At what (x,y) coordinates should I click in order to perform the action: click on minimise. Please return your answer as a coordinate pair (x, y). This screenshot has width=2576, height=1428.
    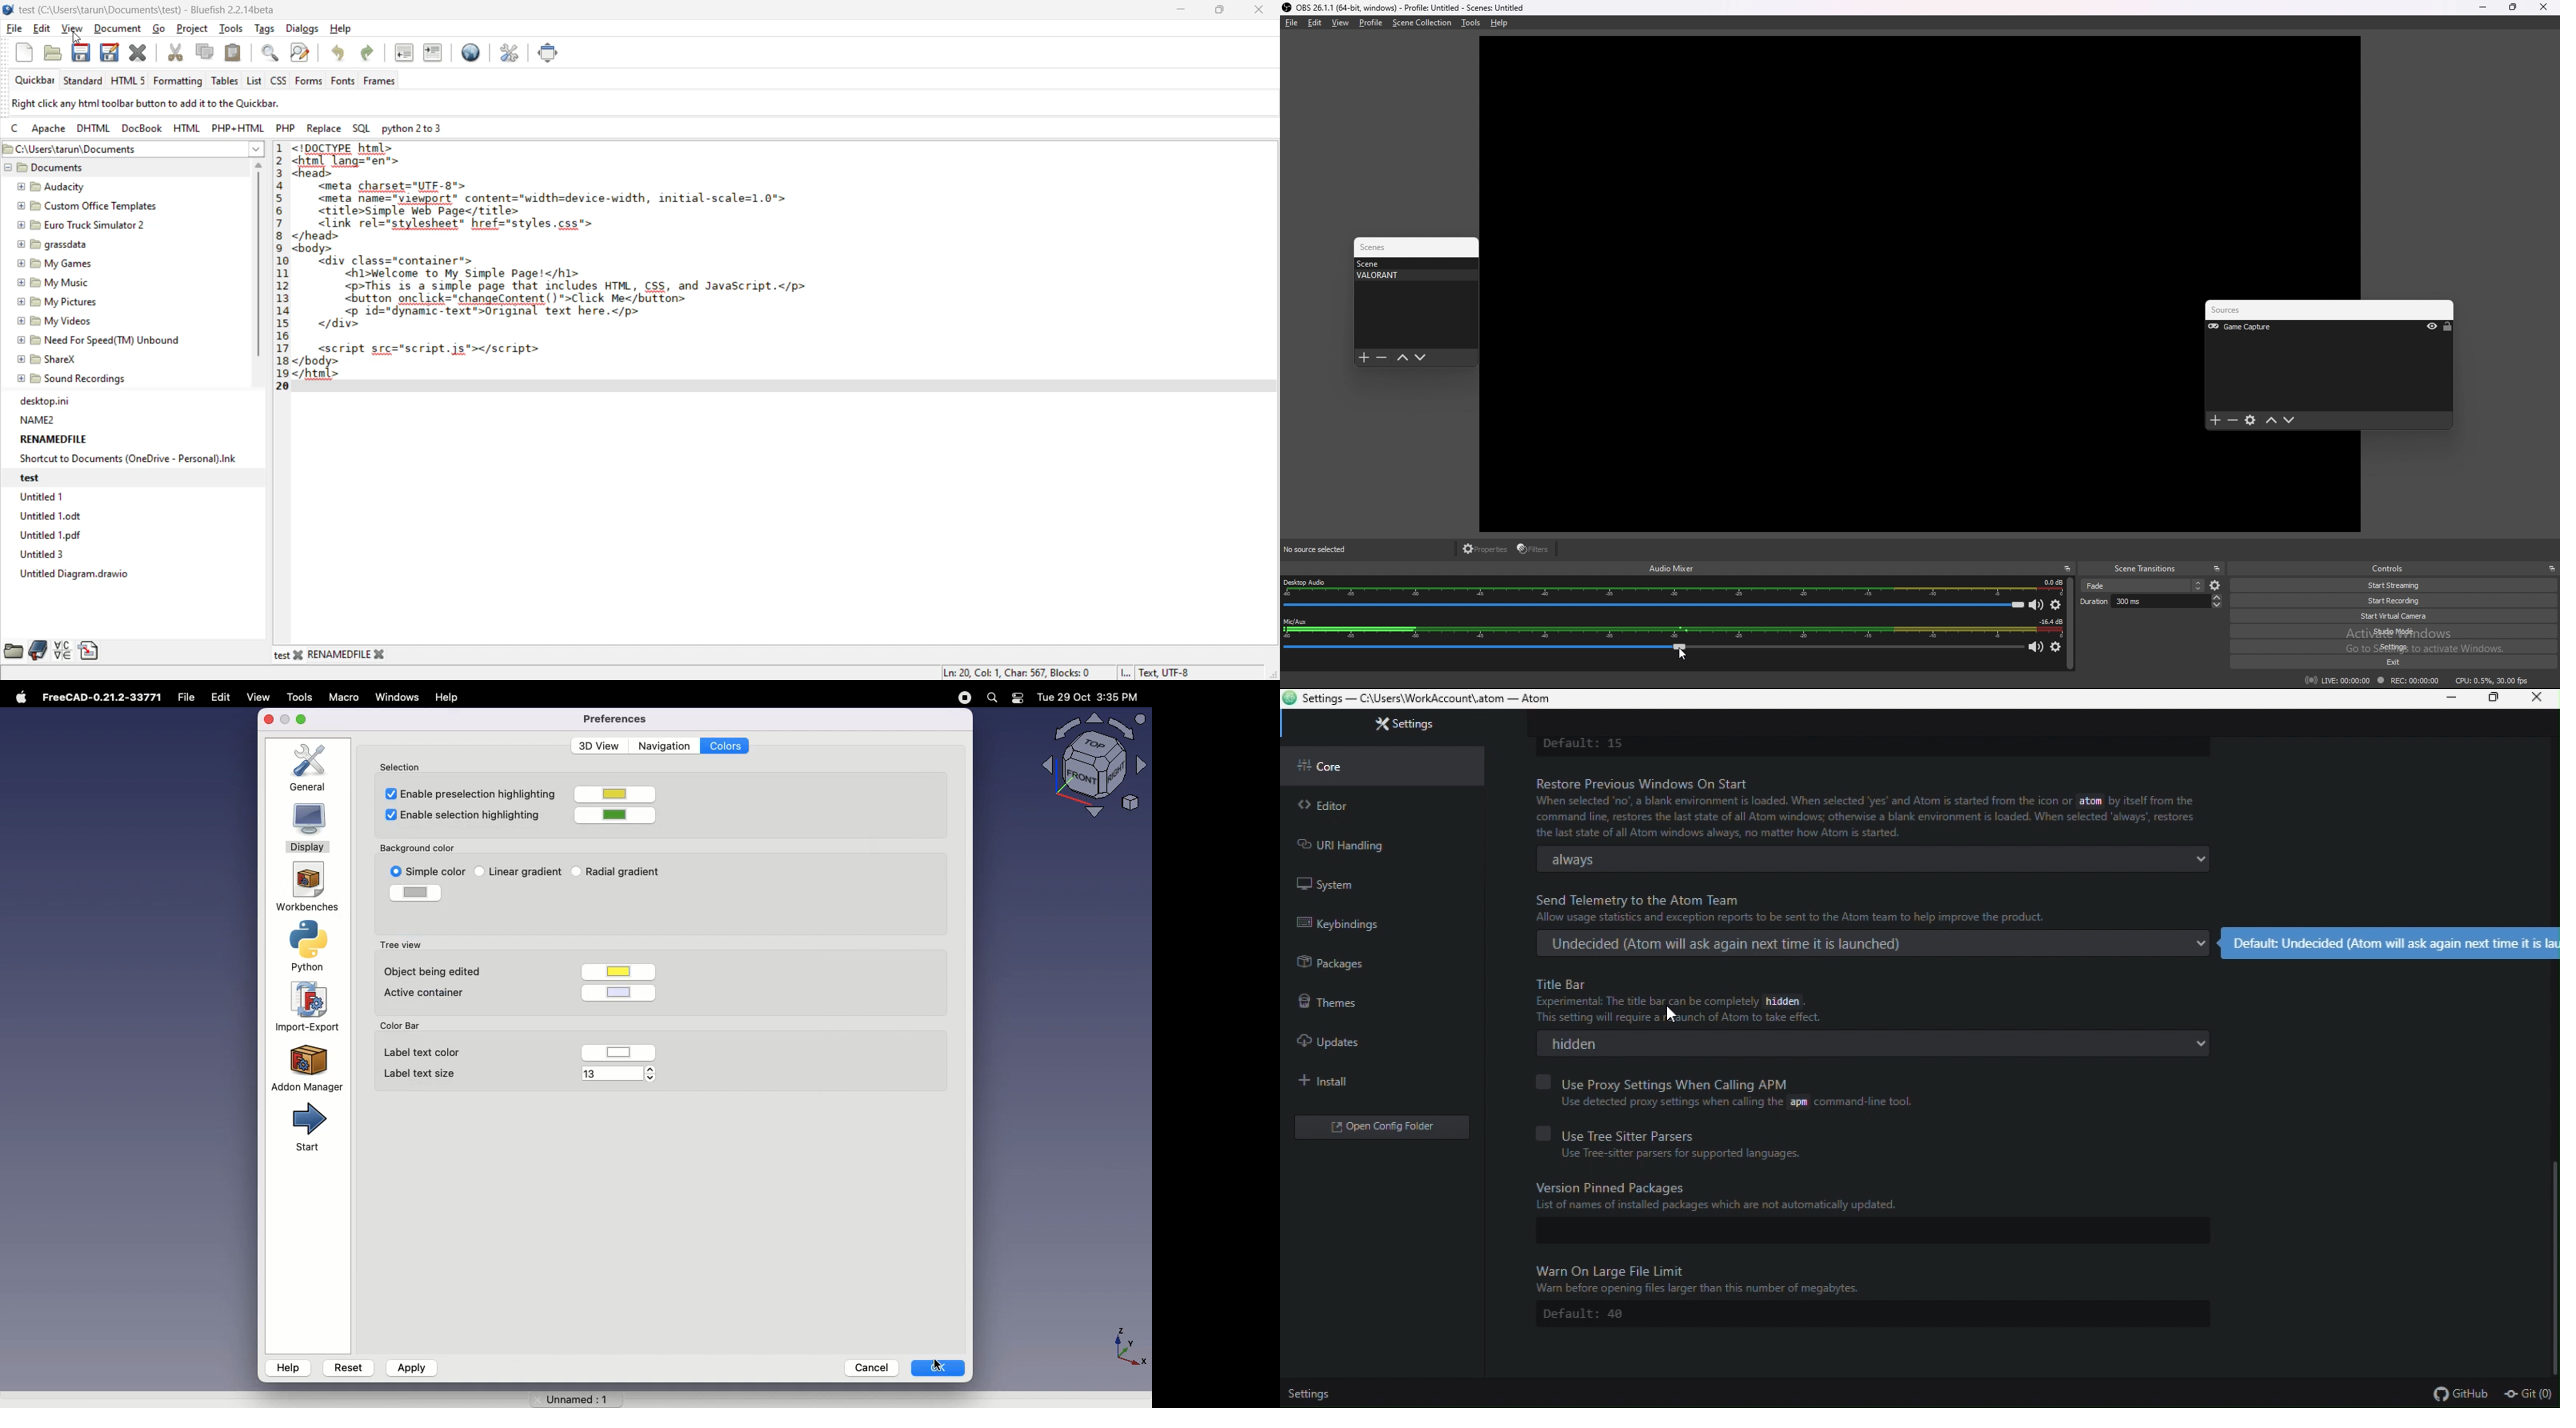
    Looking at the image, I should click on (2451, 700).